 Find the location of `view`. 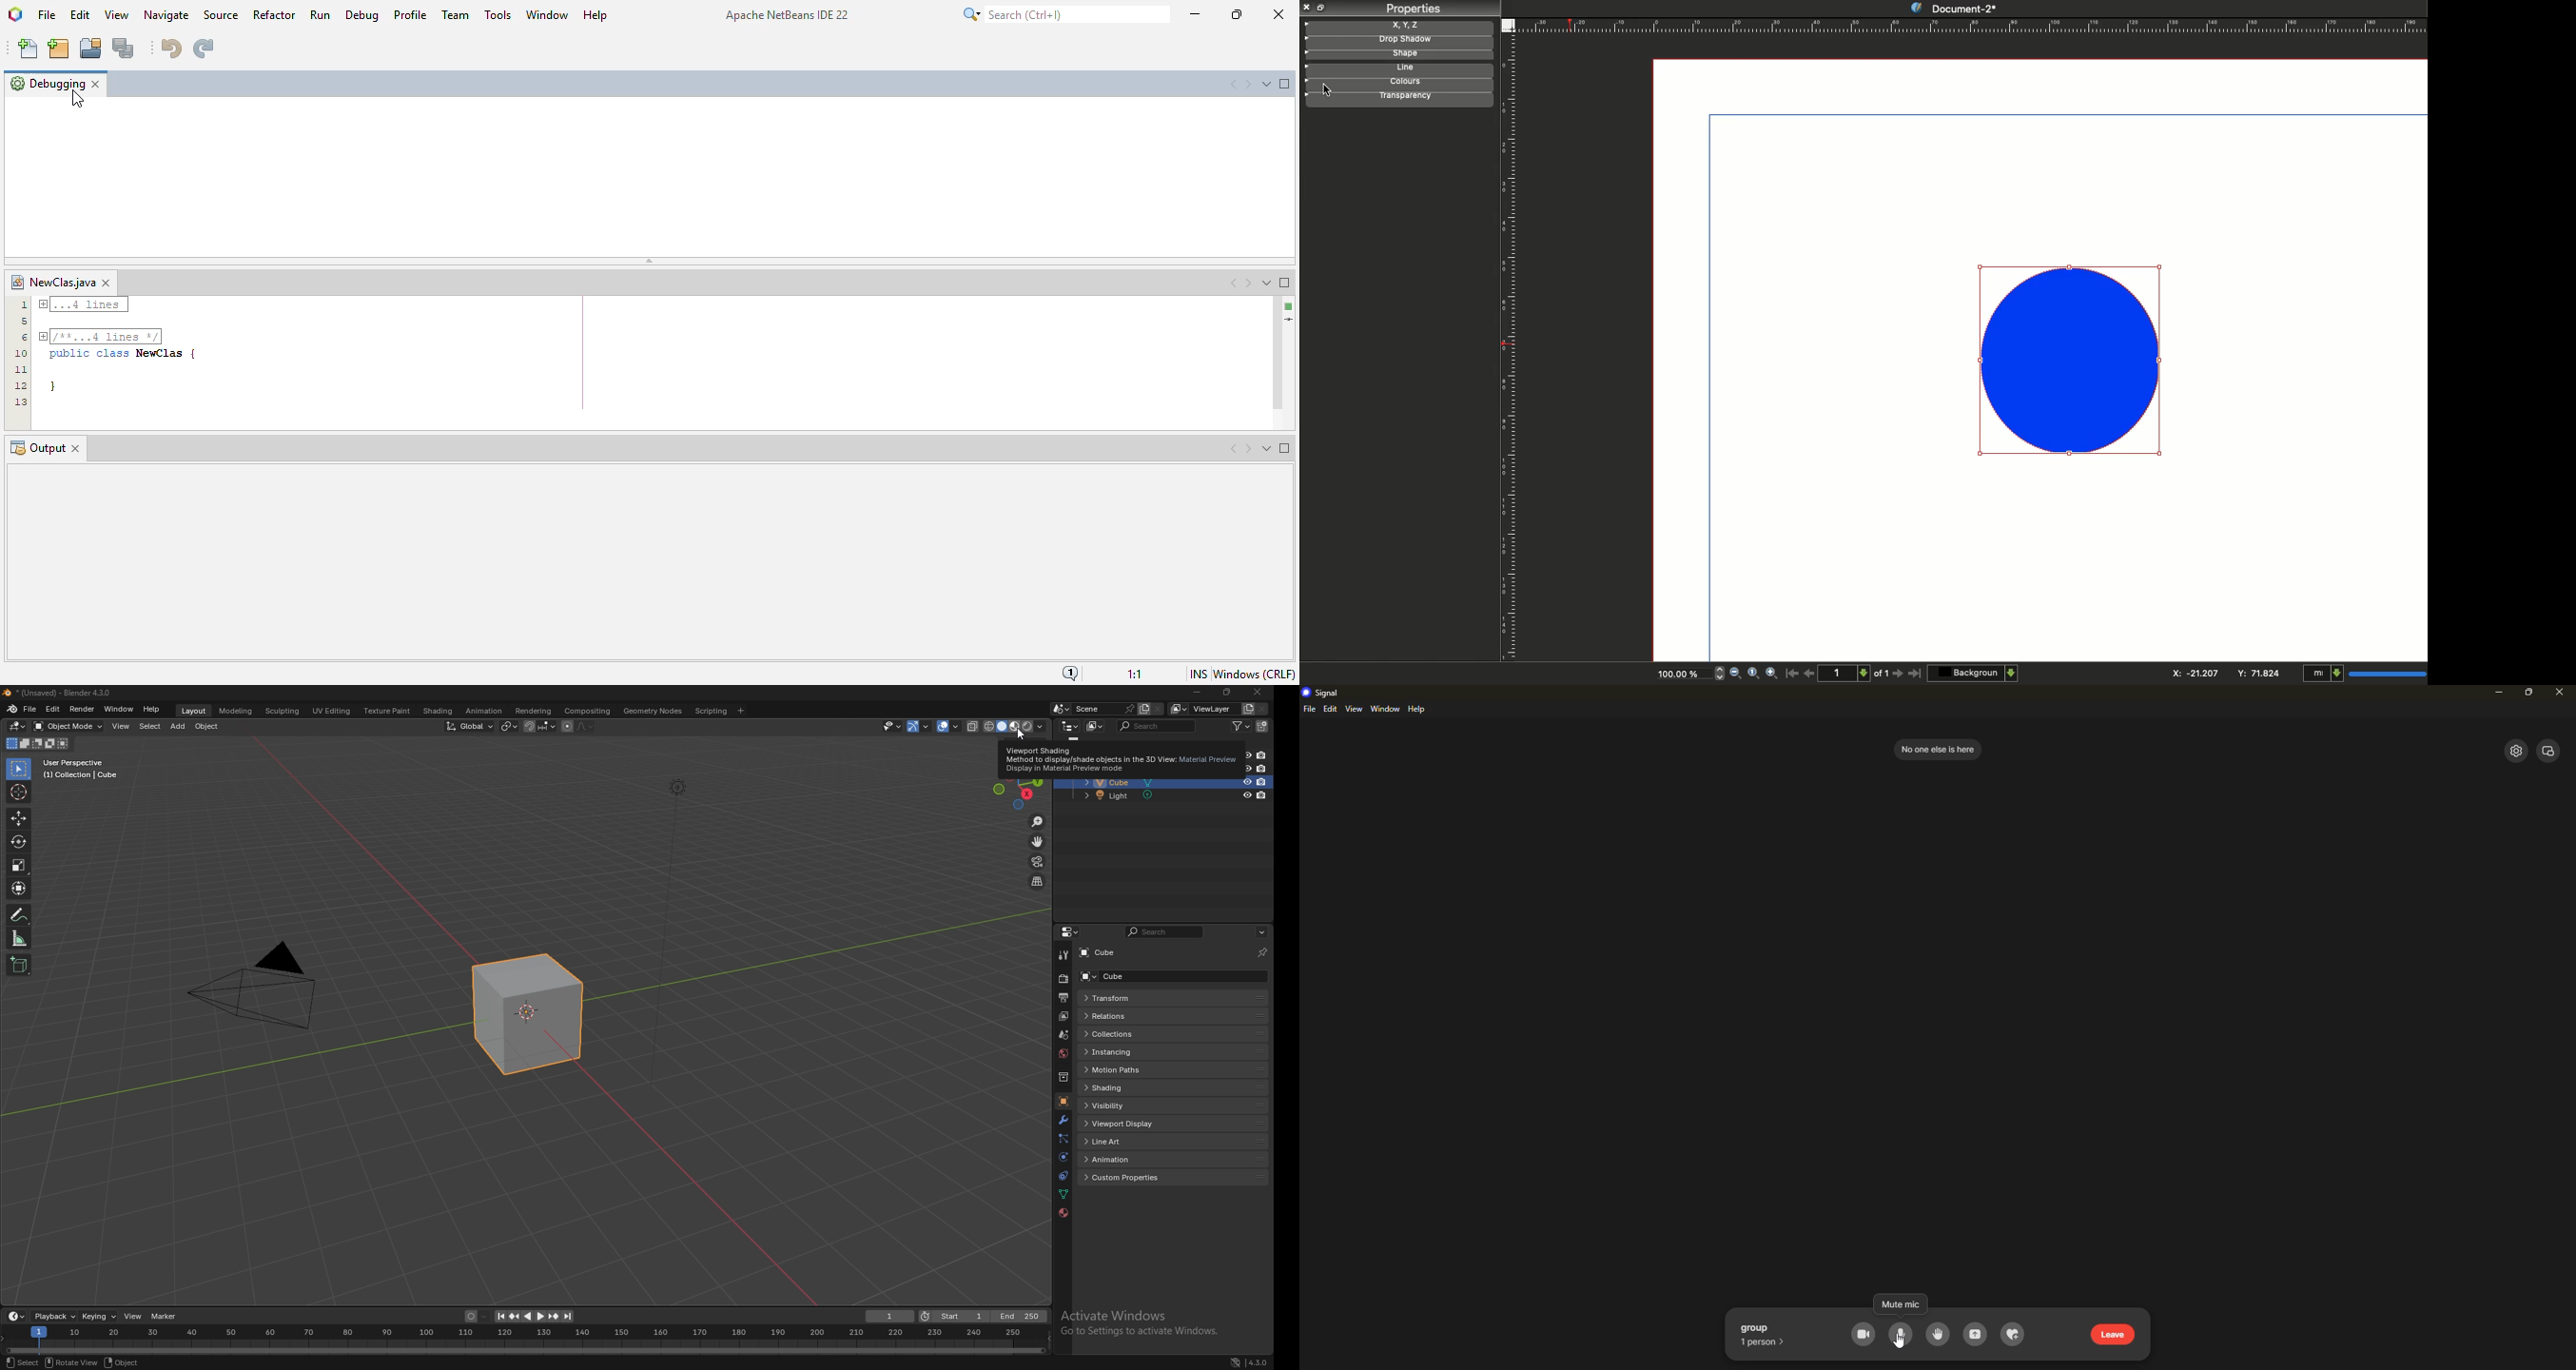

view is located at coordinates (2549, 749).